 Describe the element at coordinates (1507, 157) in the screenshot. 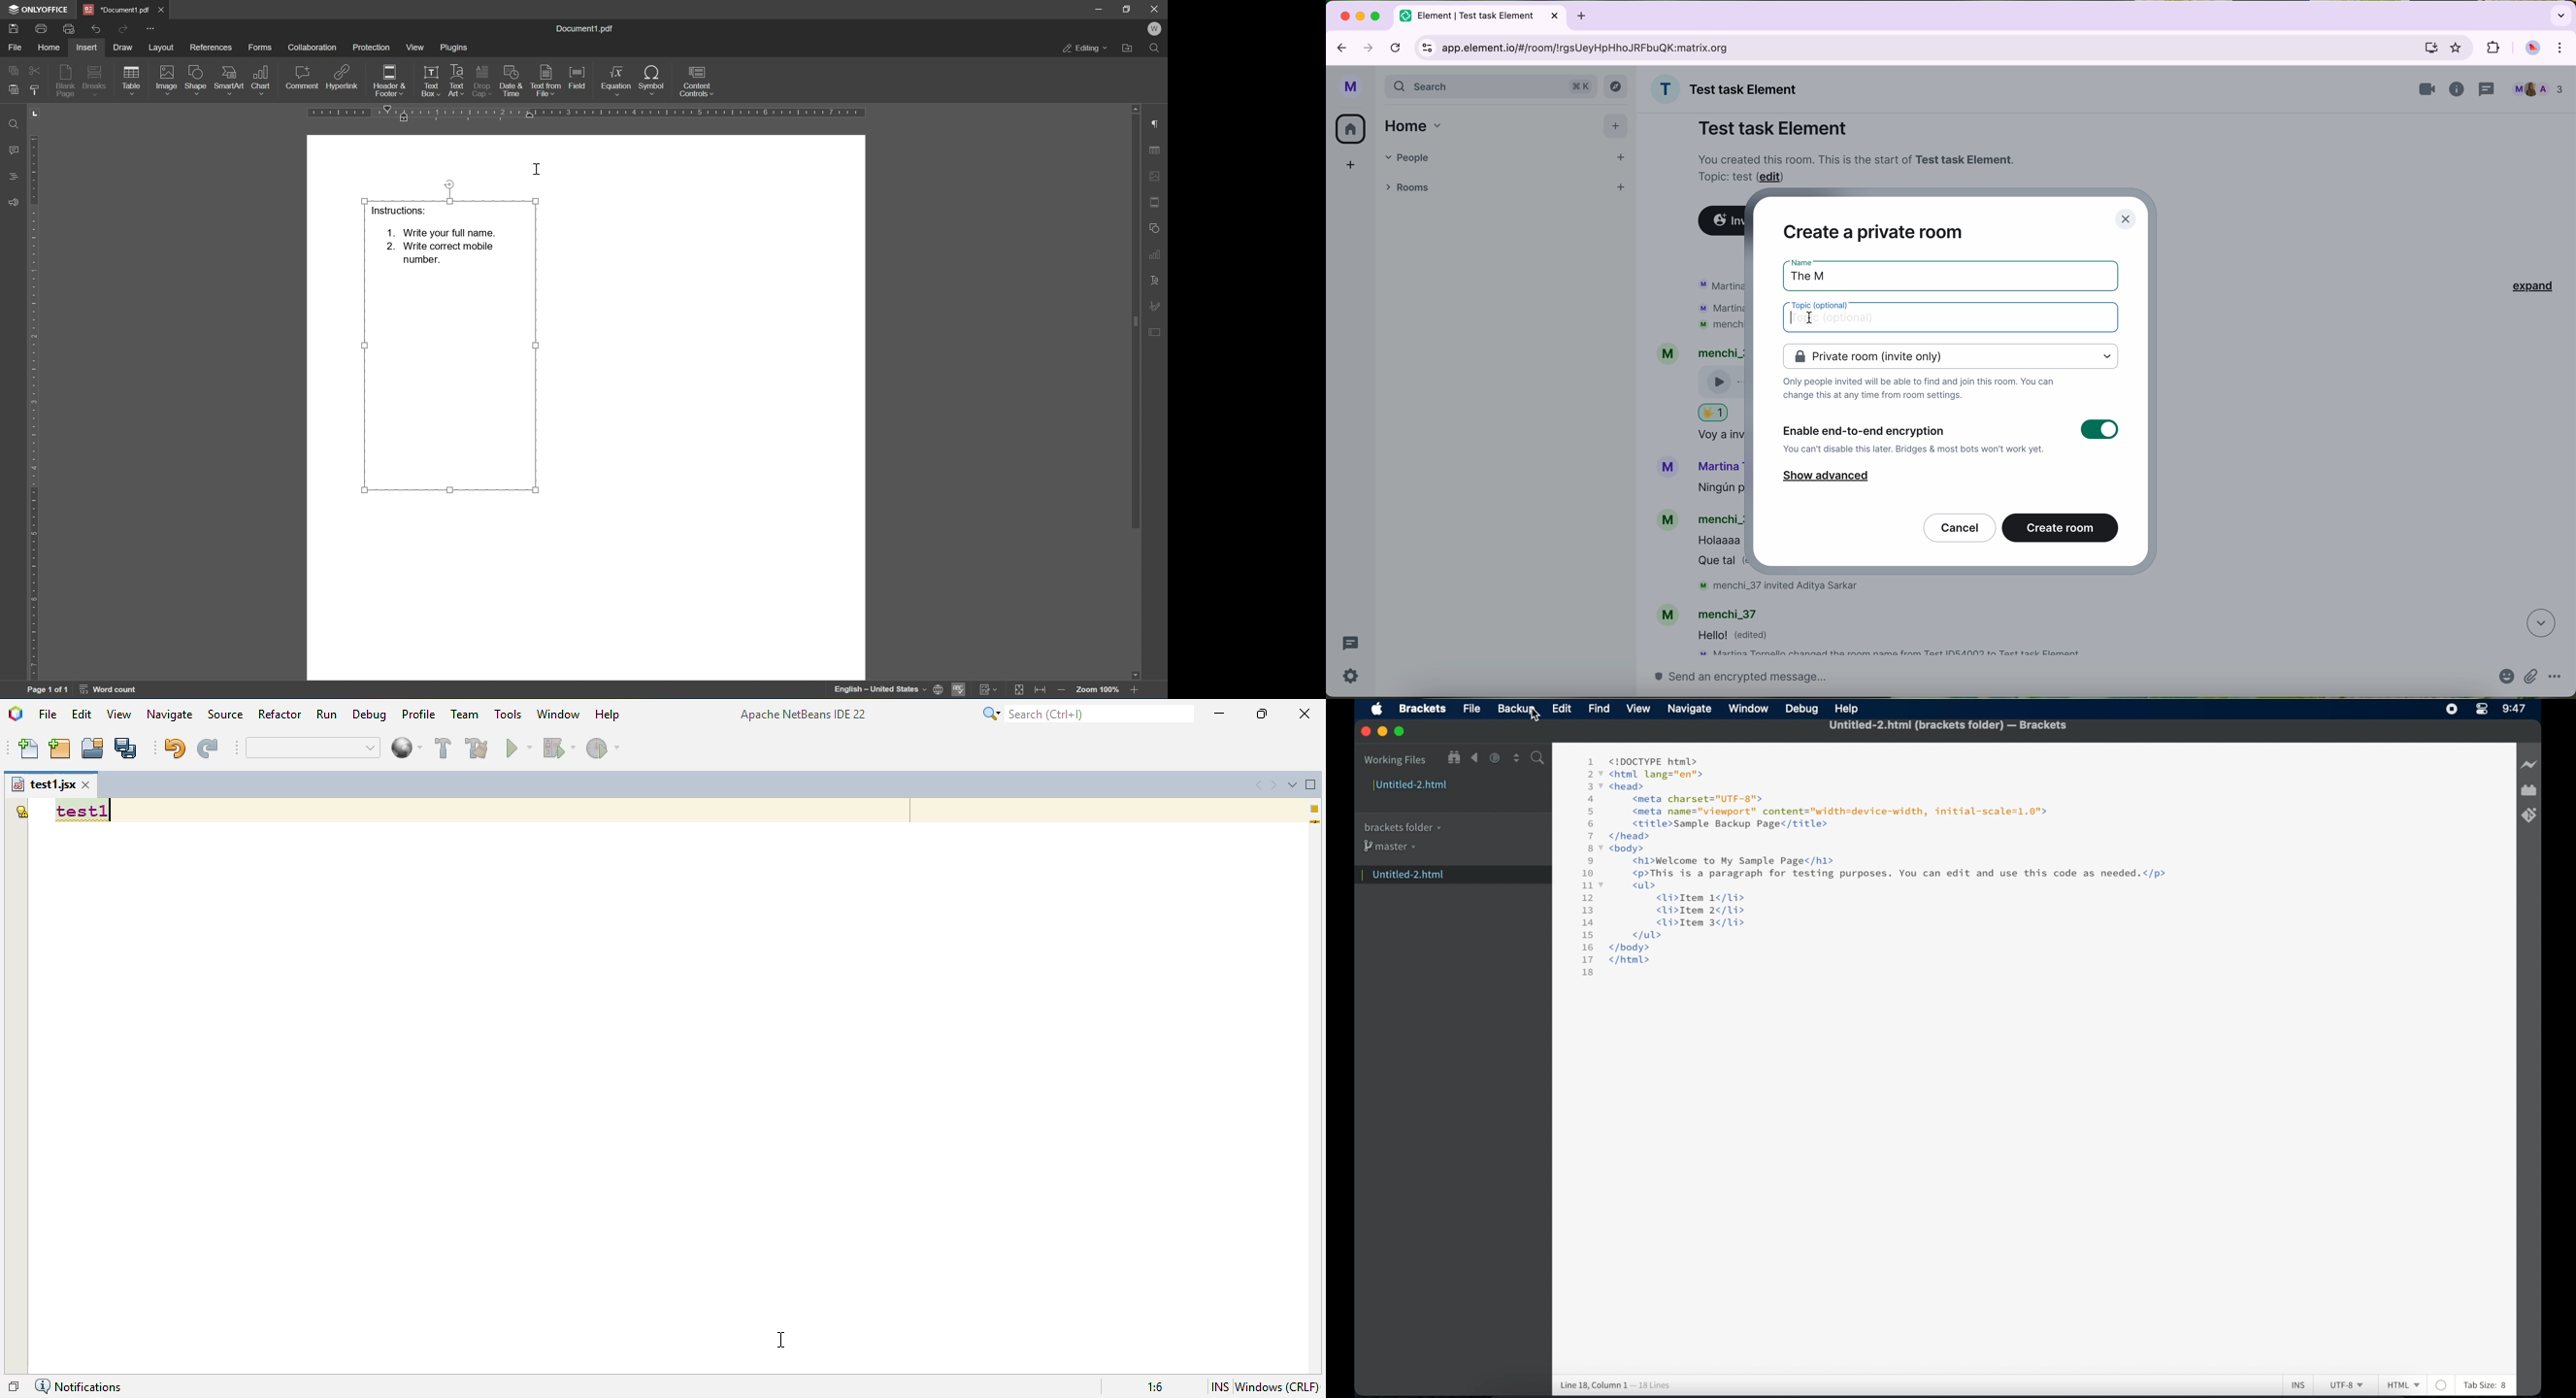

I see `people tab` at that location.